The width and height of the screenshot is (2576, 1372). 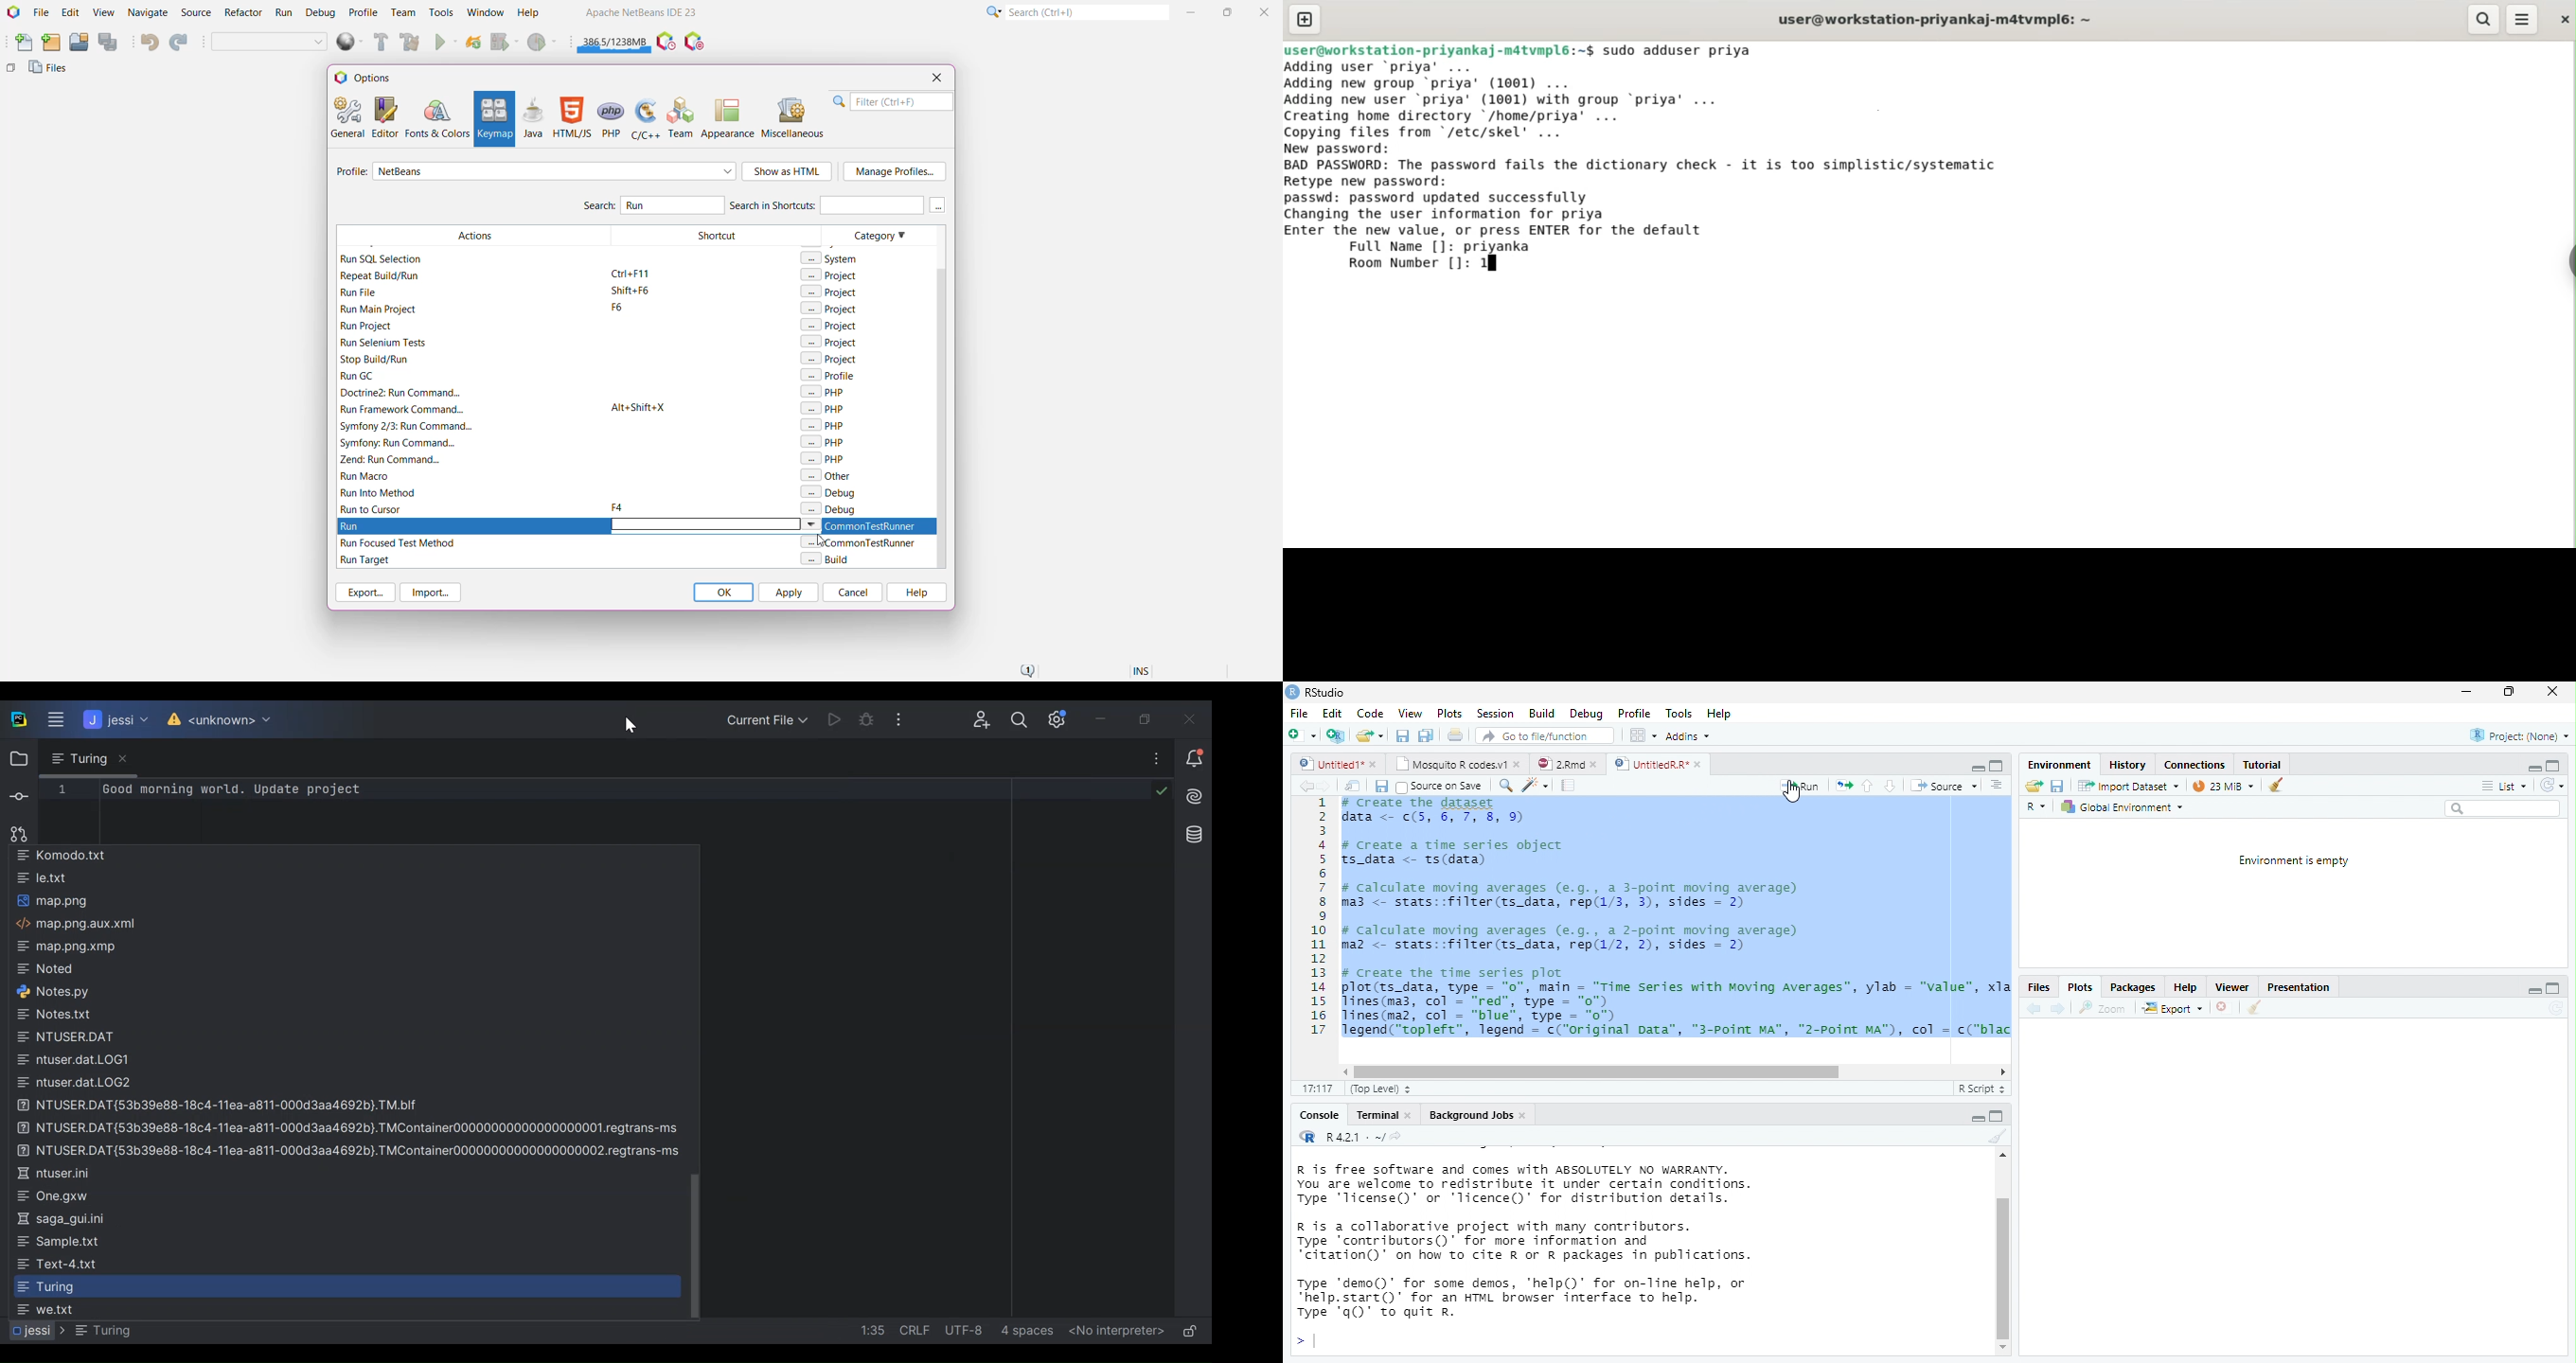 I want to click on 1, so click(x=1488, y=265).